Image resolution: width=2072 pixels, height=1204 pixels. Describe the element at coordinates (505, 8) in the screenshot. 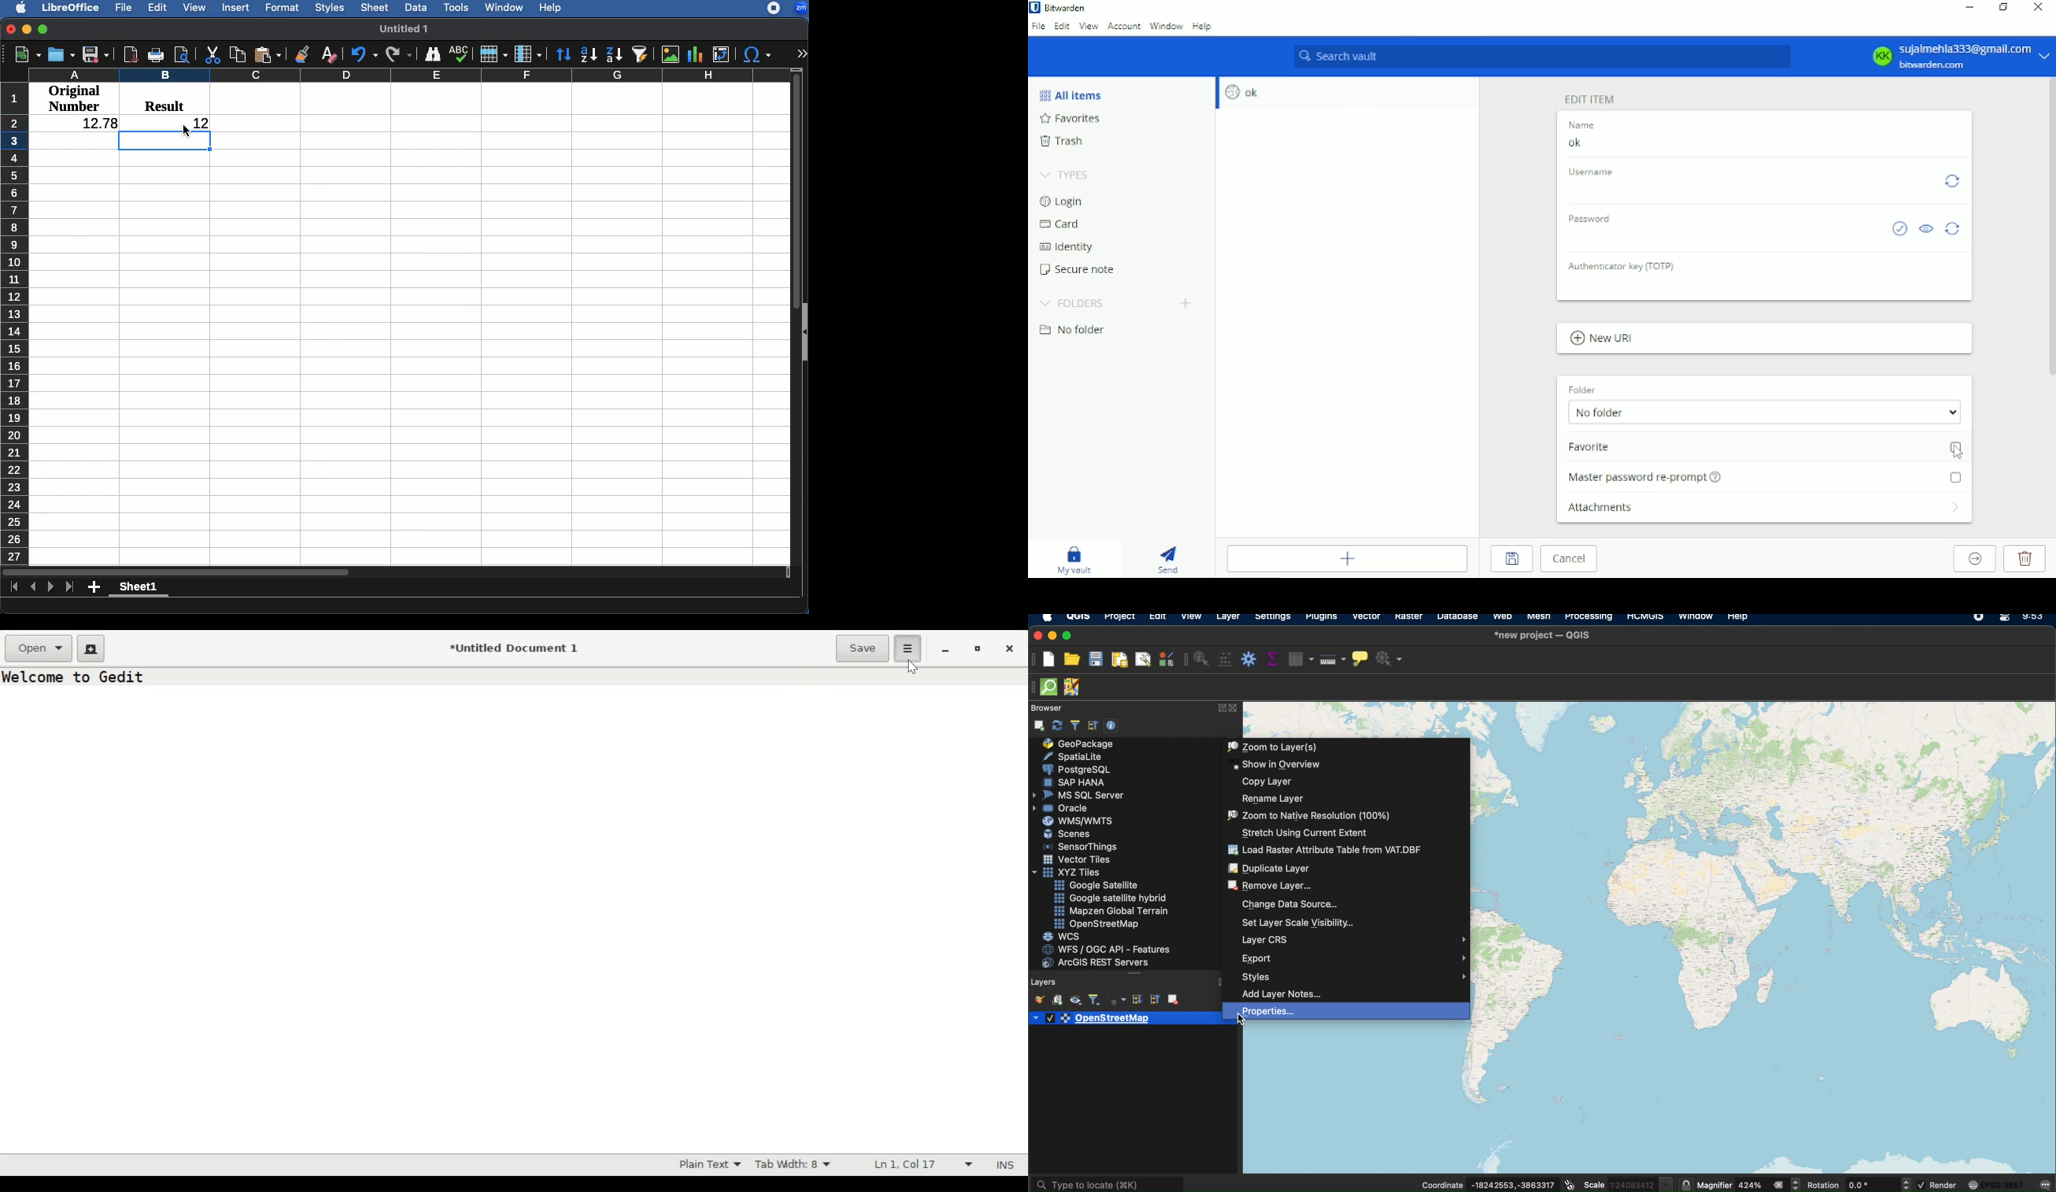

I see `Window` at that location.